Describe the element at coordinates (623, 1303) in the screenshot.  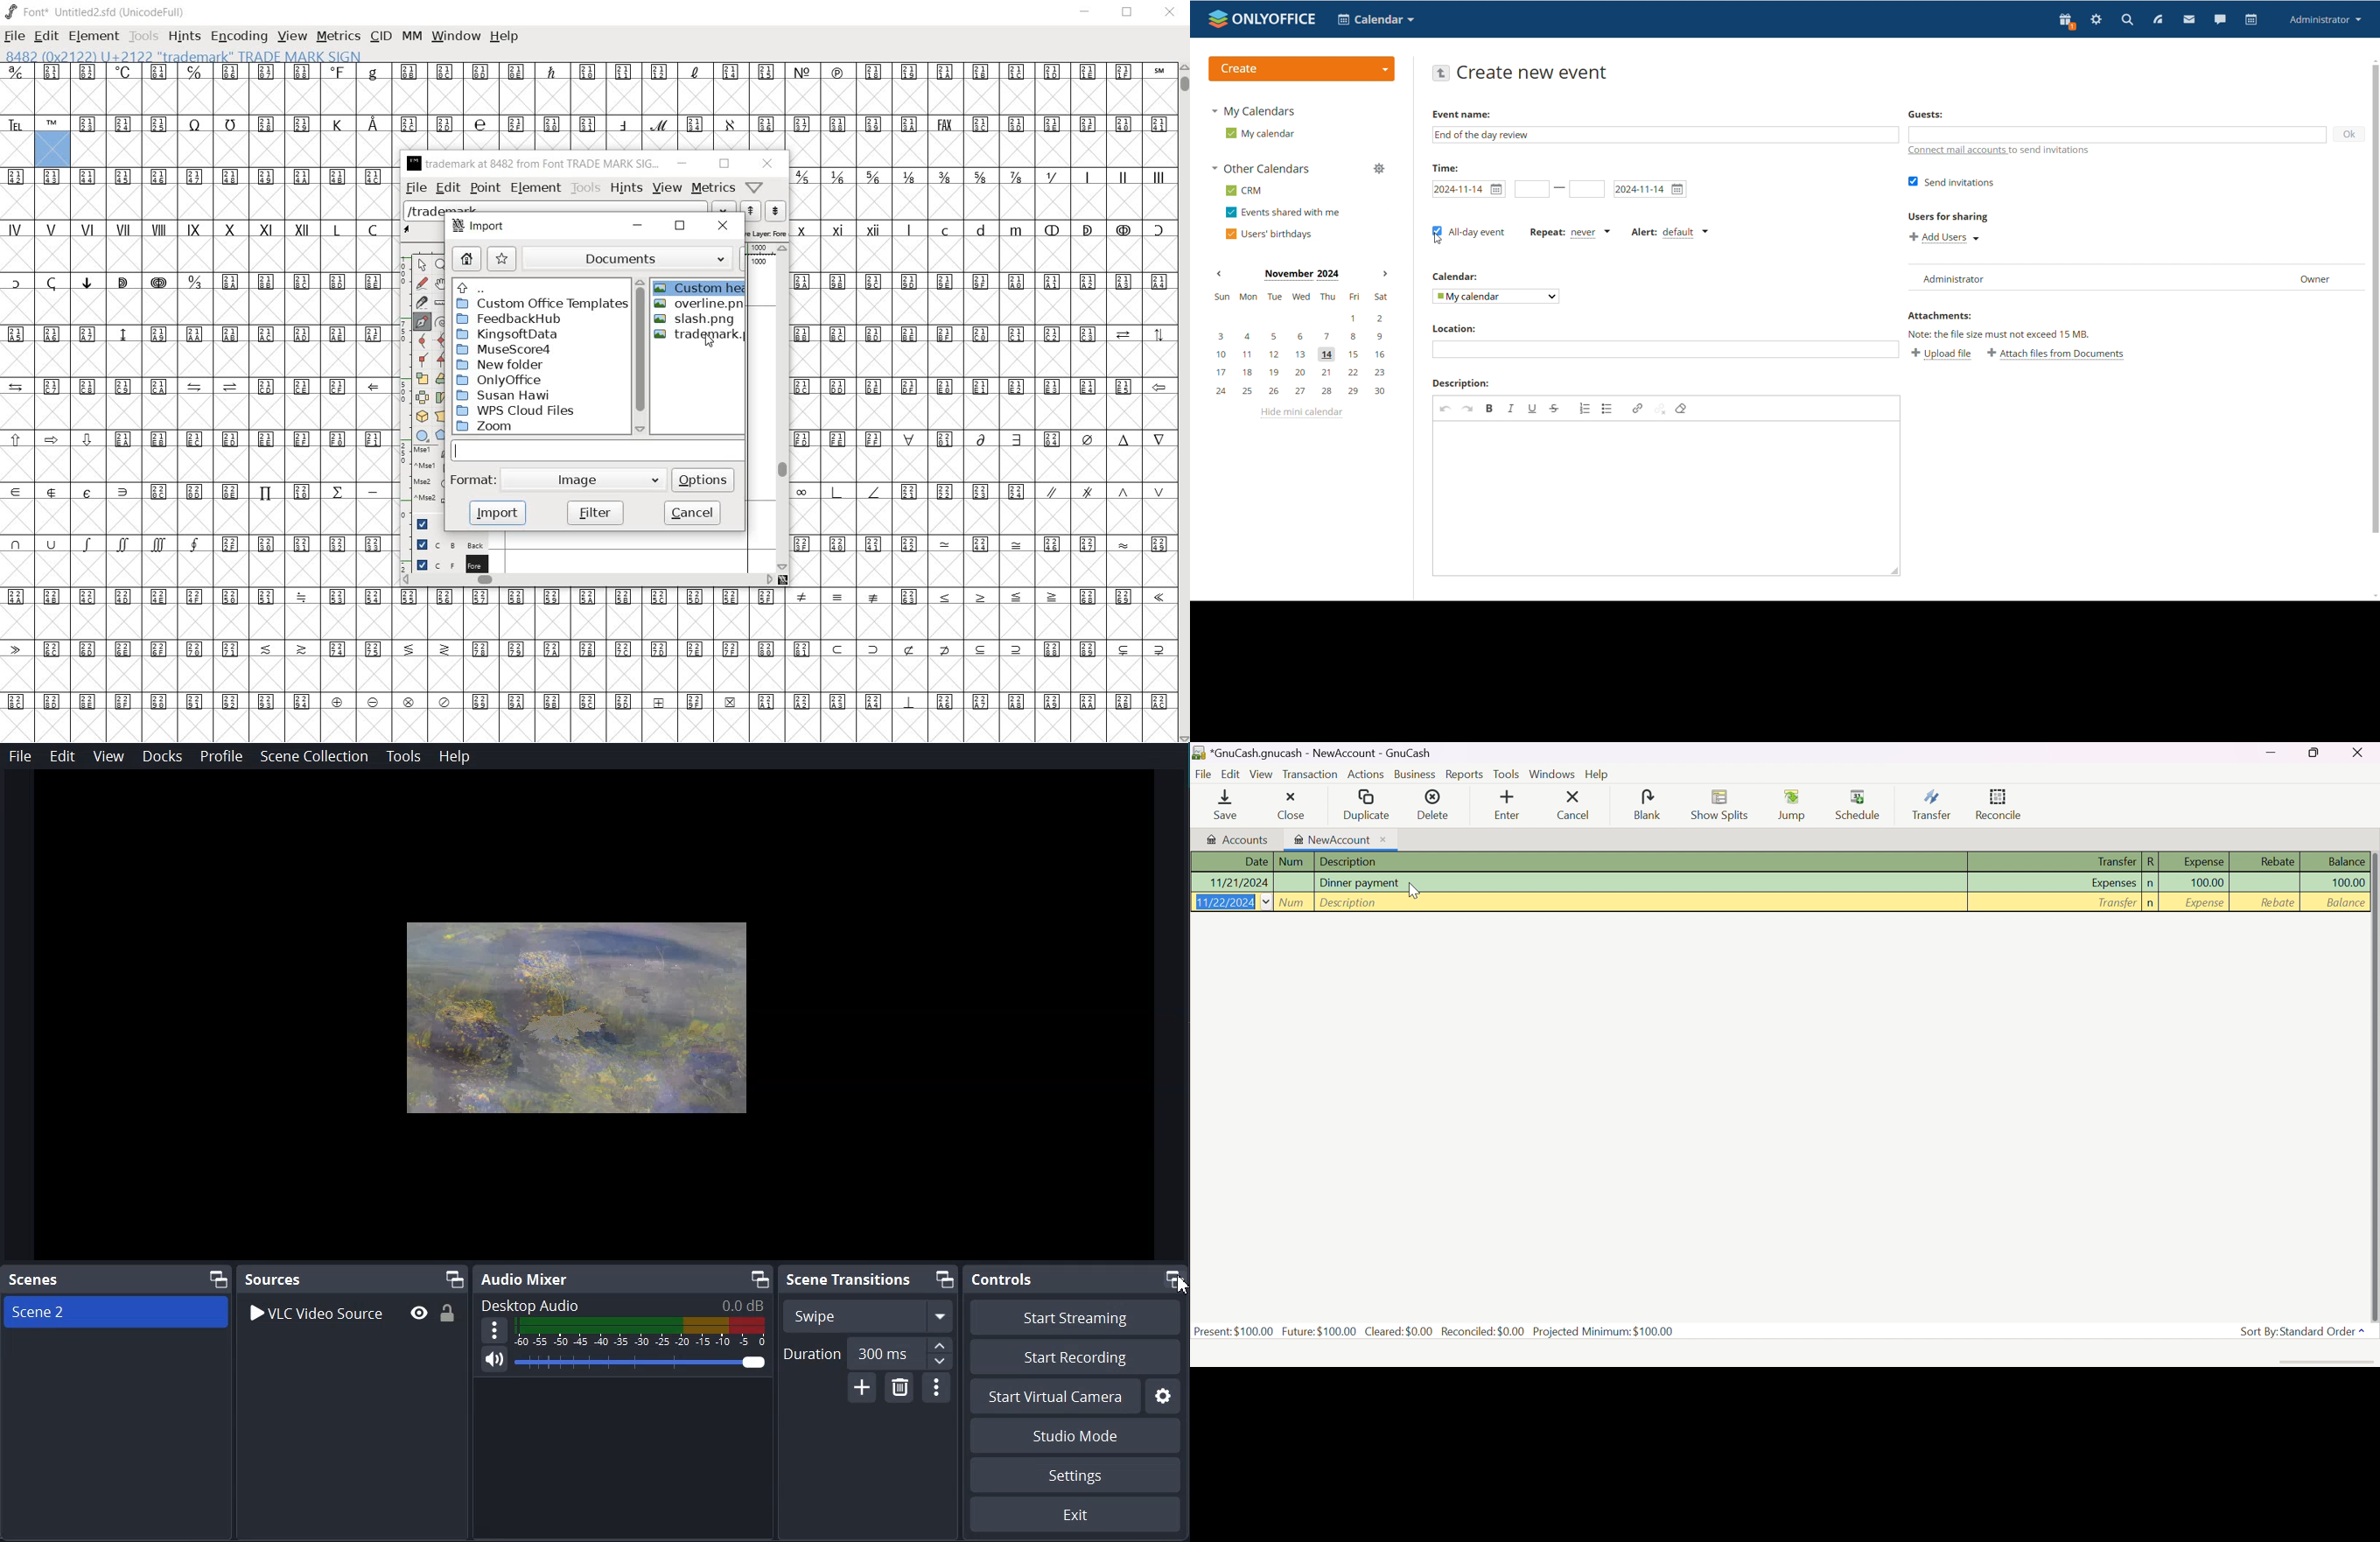
I see `Text` at that location.